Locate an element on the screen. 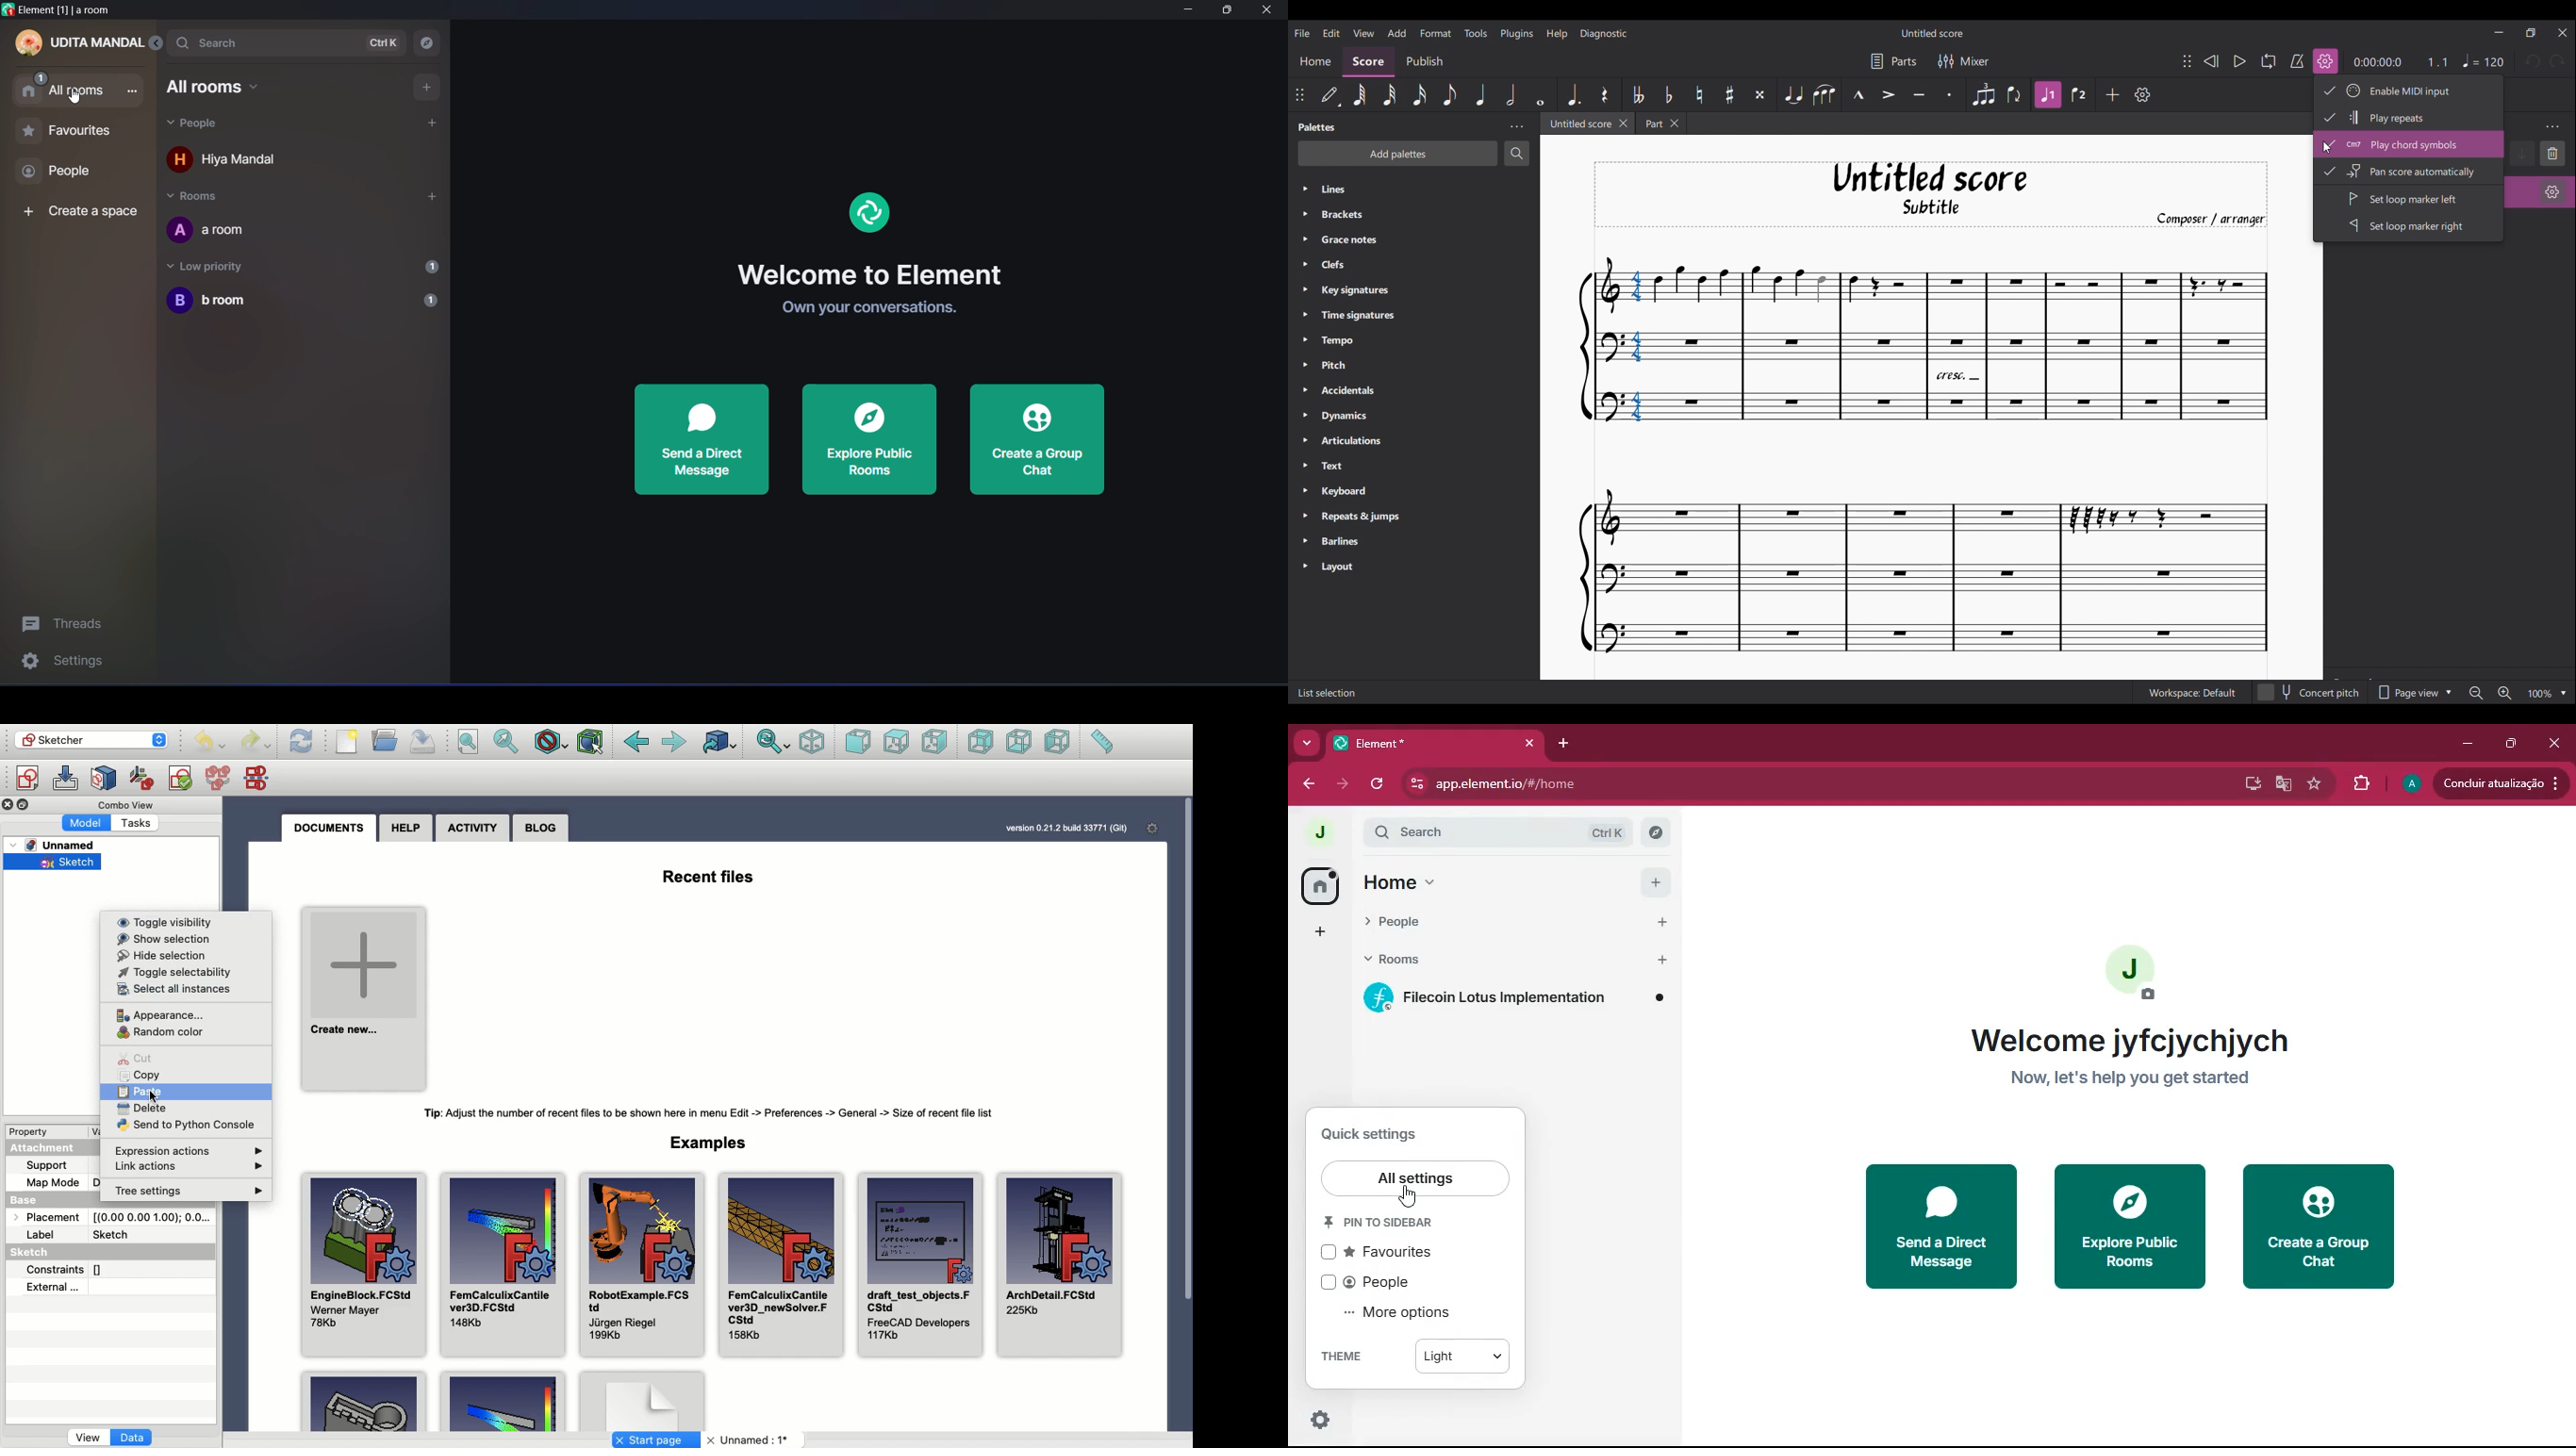  Add is located at coordinates (2113, 95).